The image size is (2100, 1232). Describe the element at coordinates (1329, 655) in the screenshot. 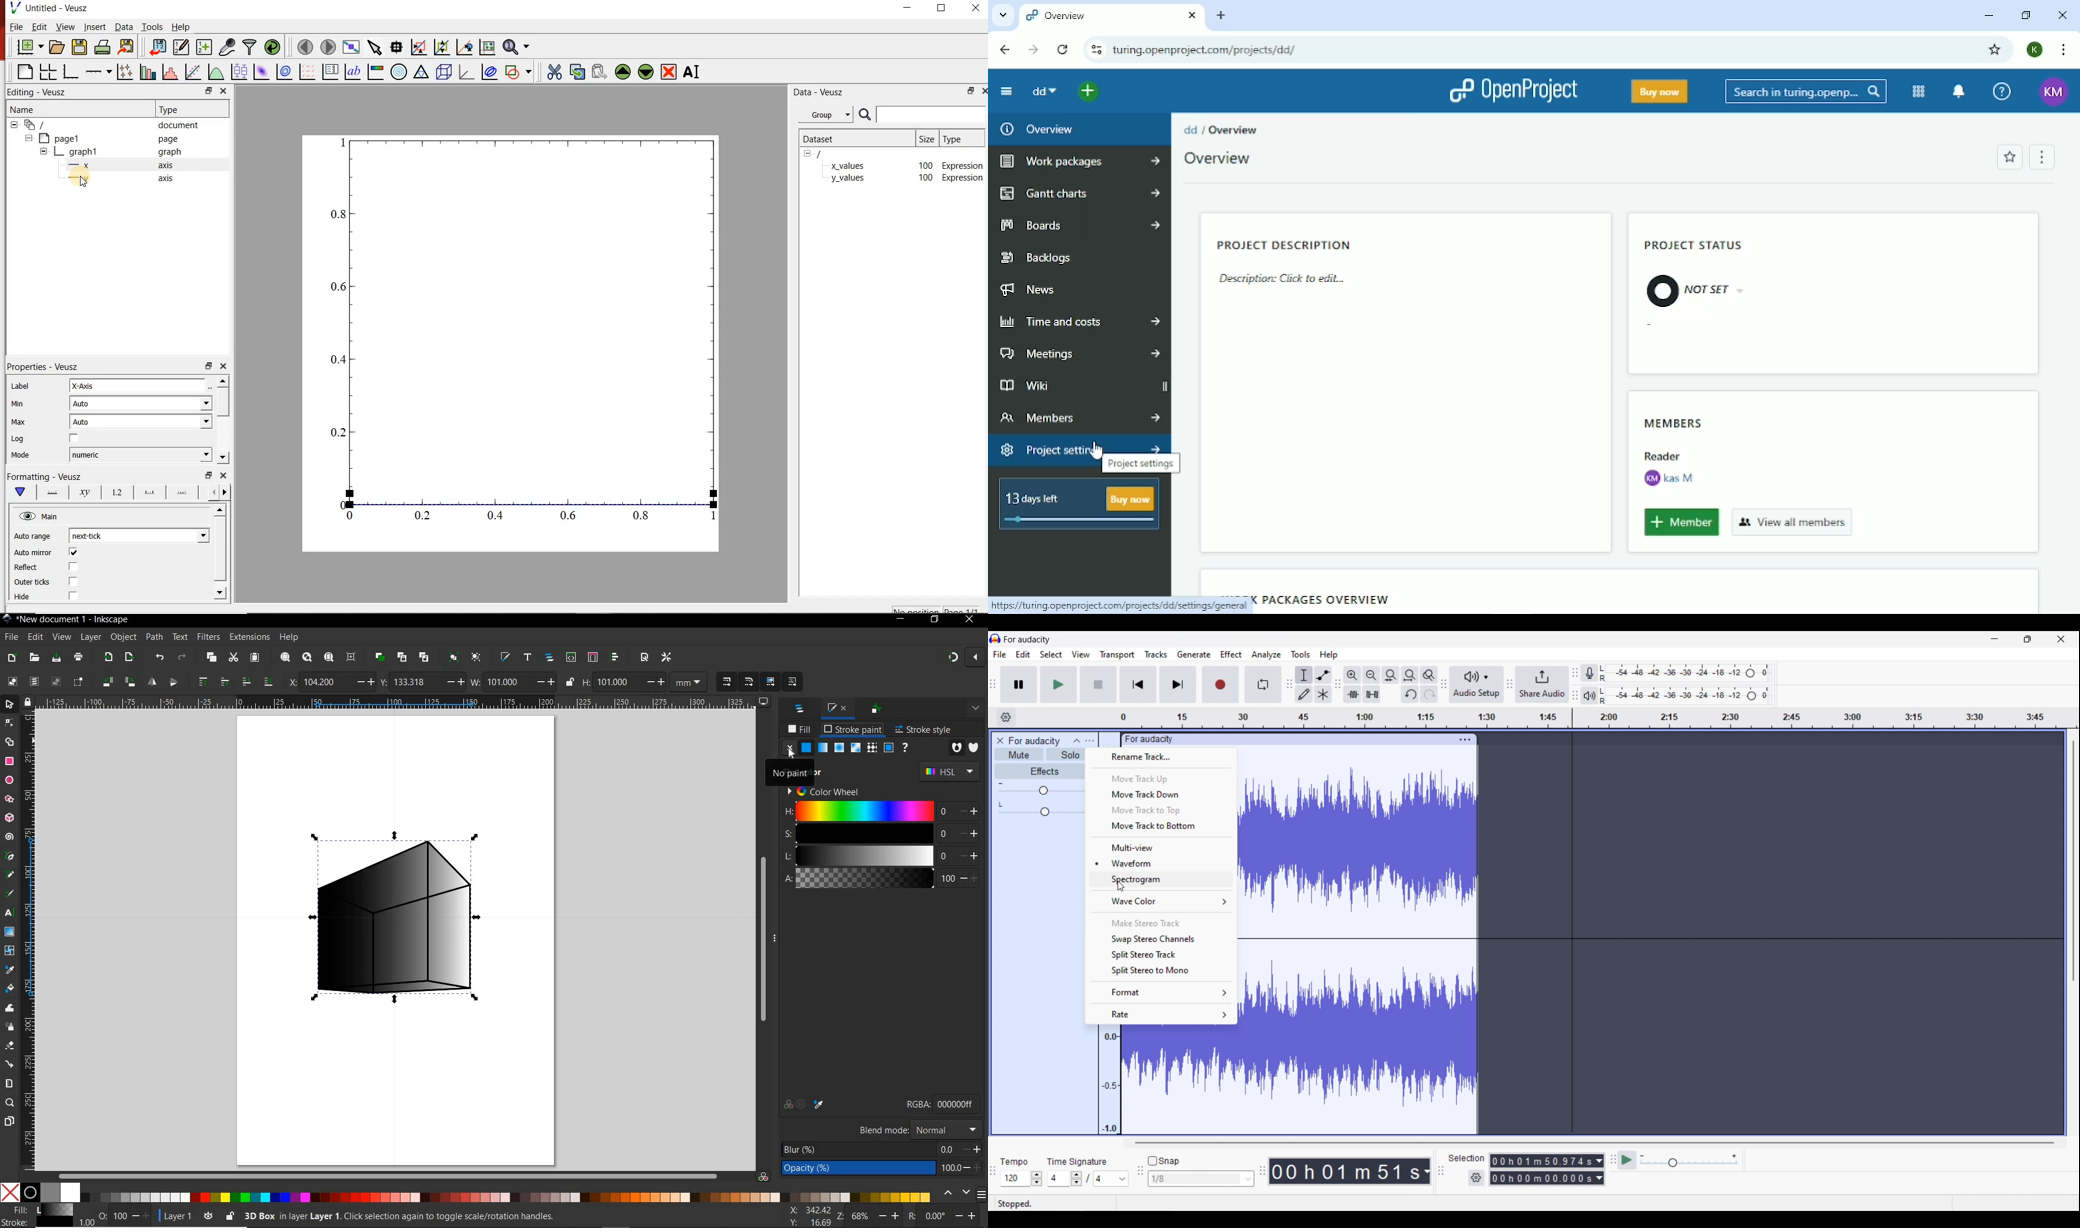

I see `Help menu` at that location.